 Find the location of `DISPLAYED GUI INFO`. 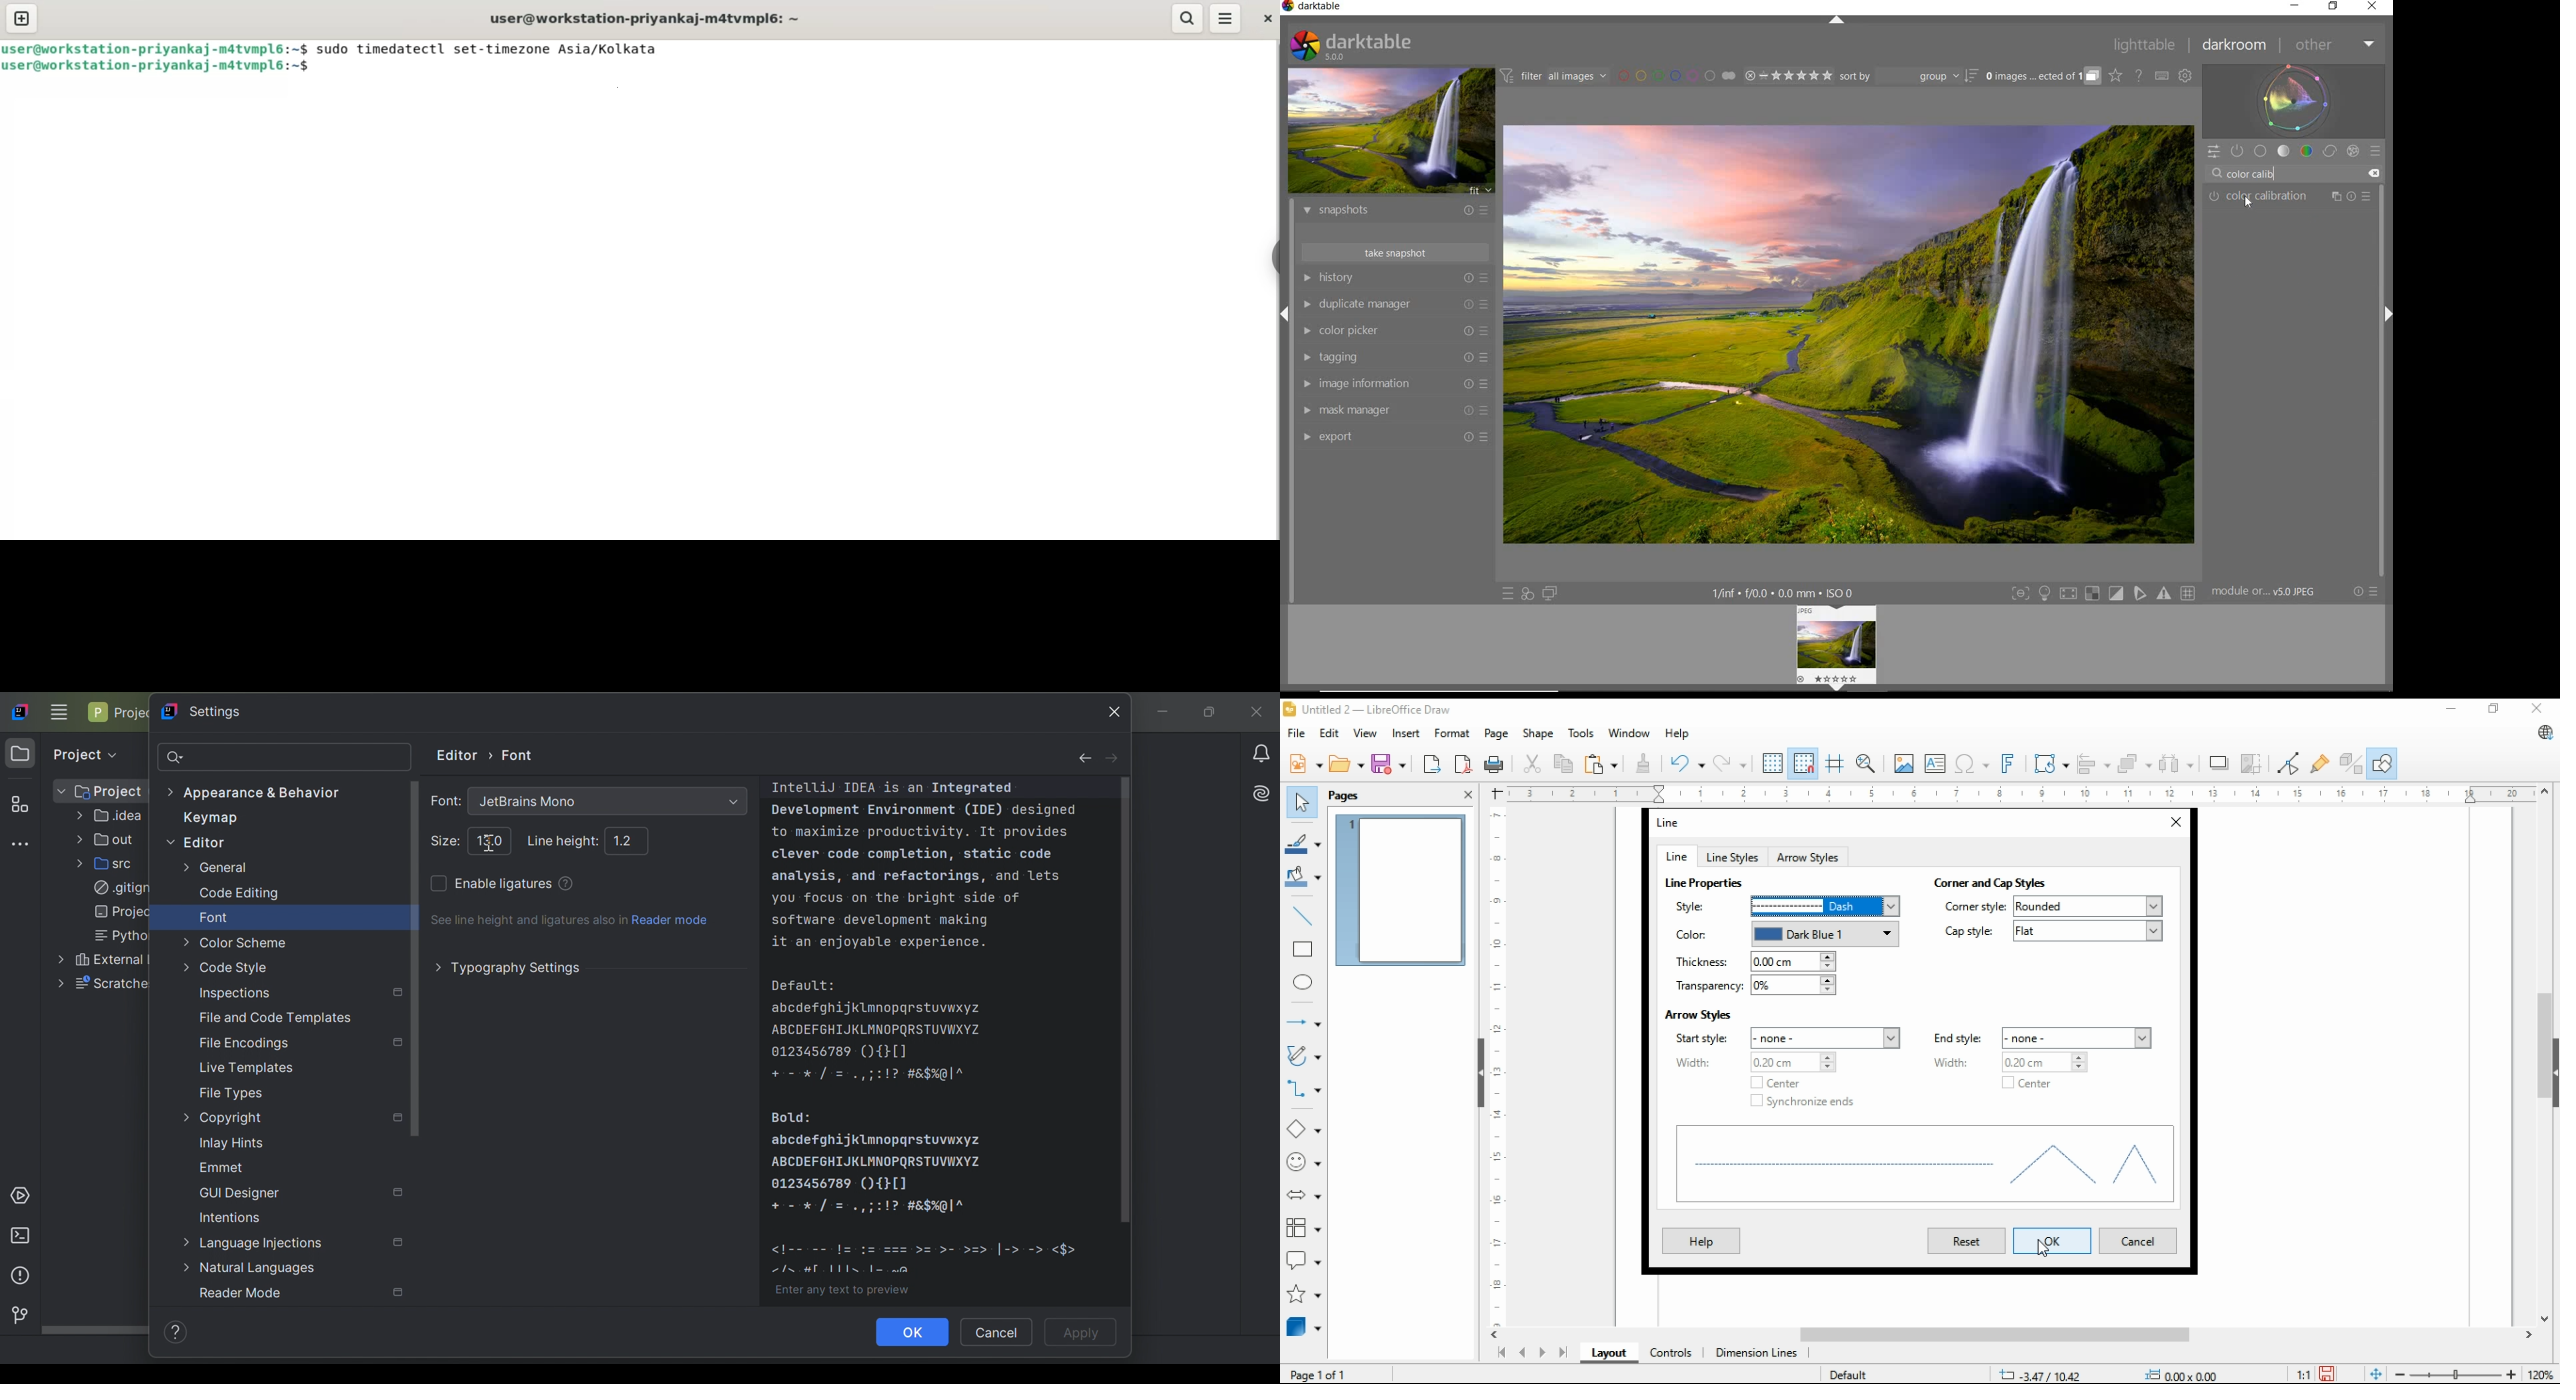

DISPLAYED GUI INFO is located at coordinates (1786, 593).